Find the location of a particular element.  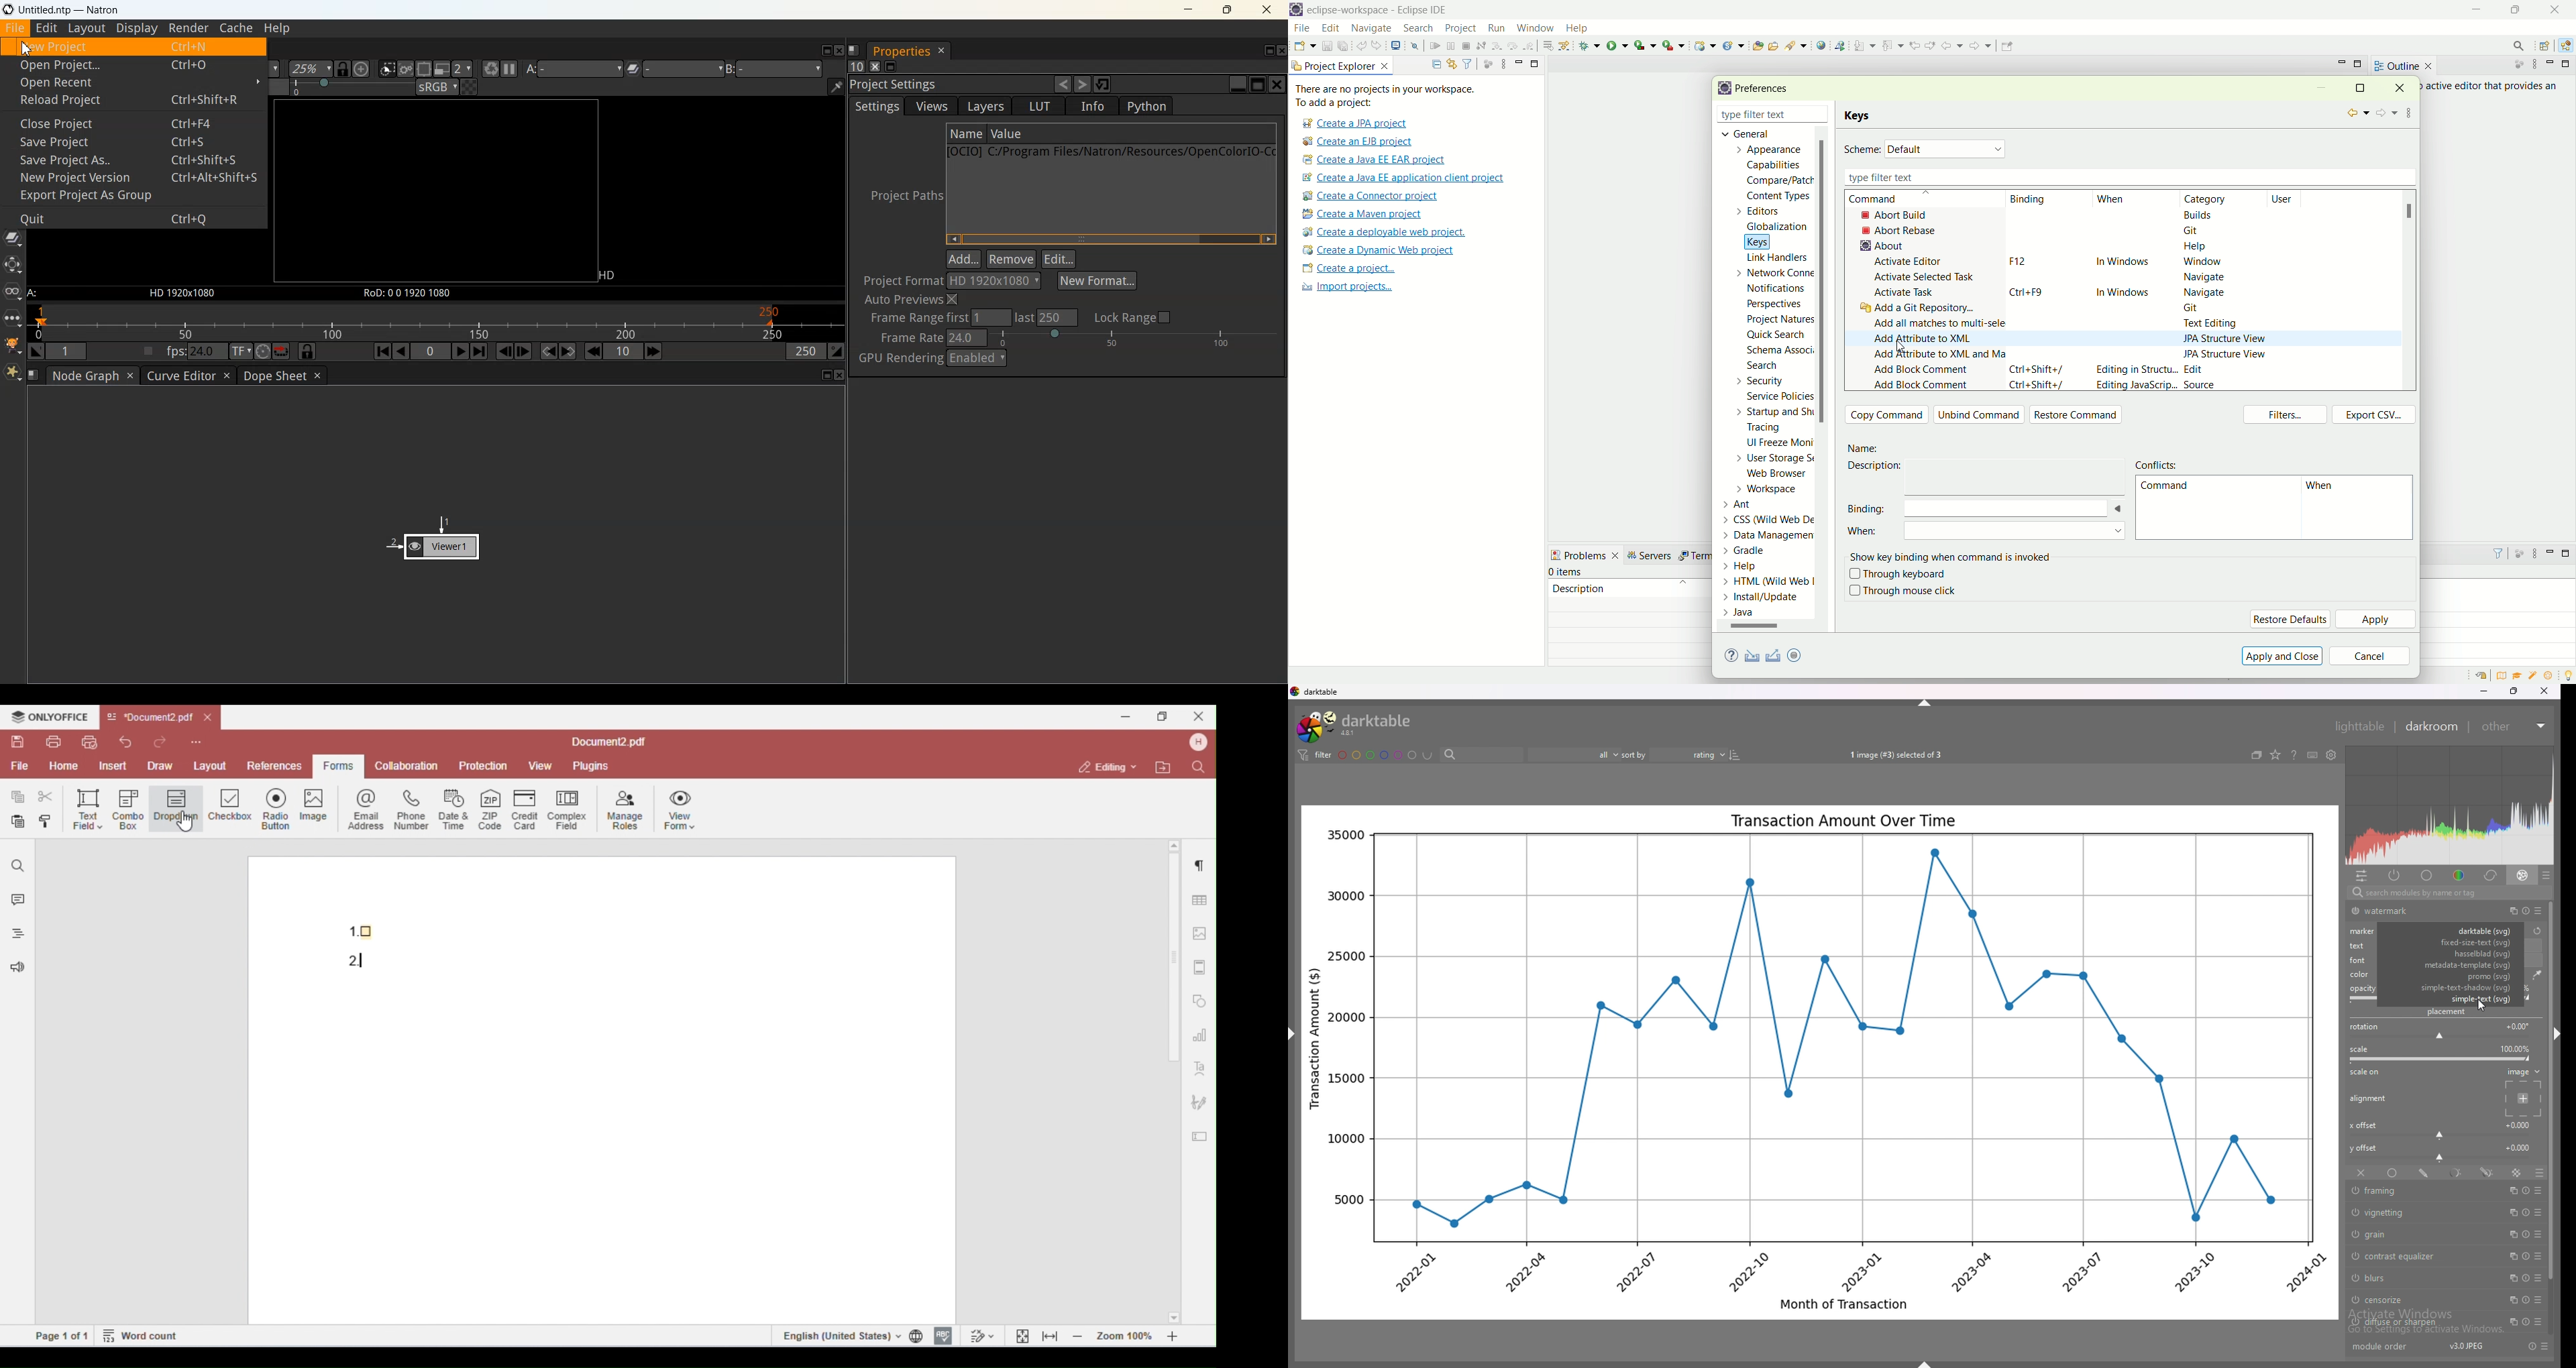

category is located at coordinates (2211, 199).